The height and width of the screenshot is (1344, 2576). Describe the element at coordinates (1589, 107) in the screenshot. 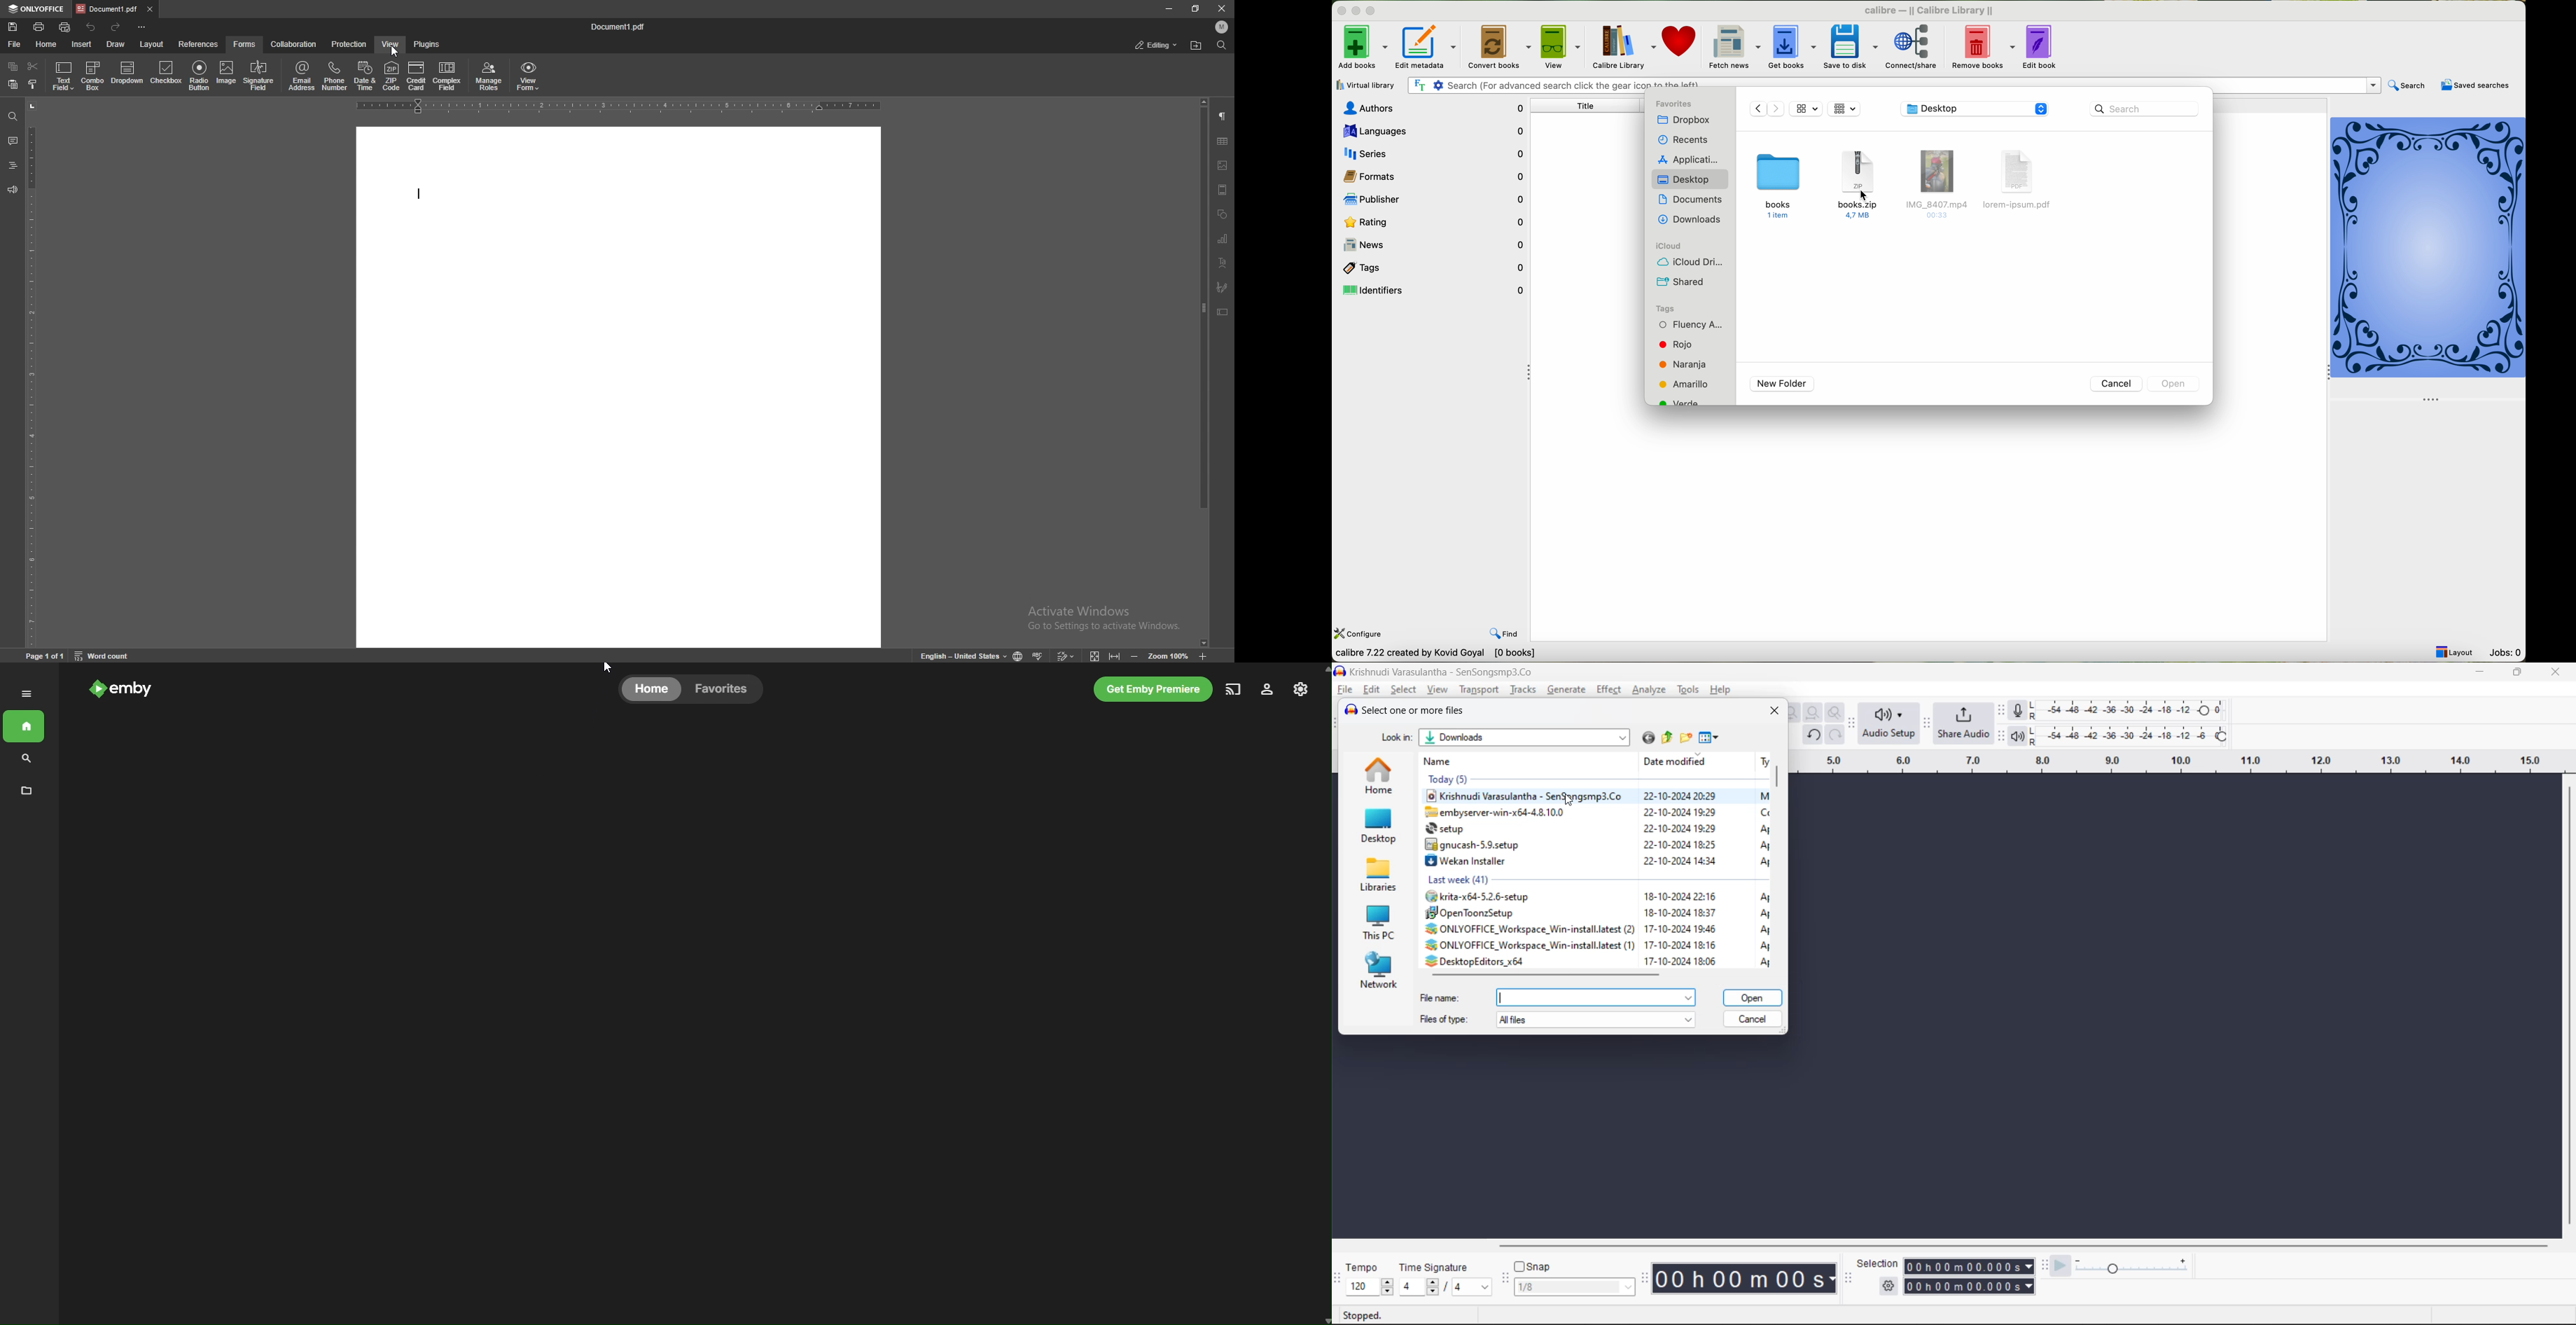

I see `title` at that location.